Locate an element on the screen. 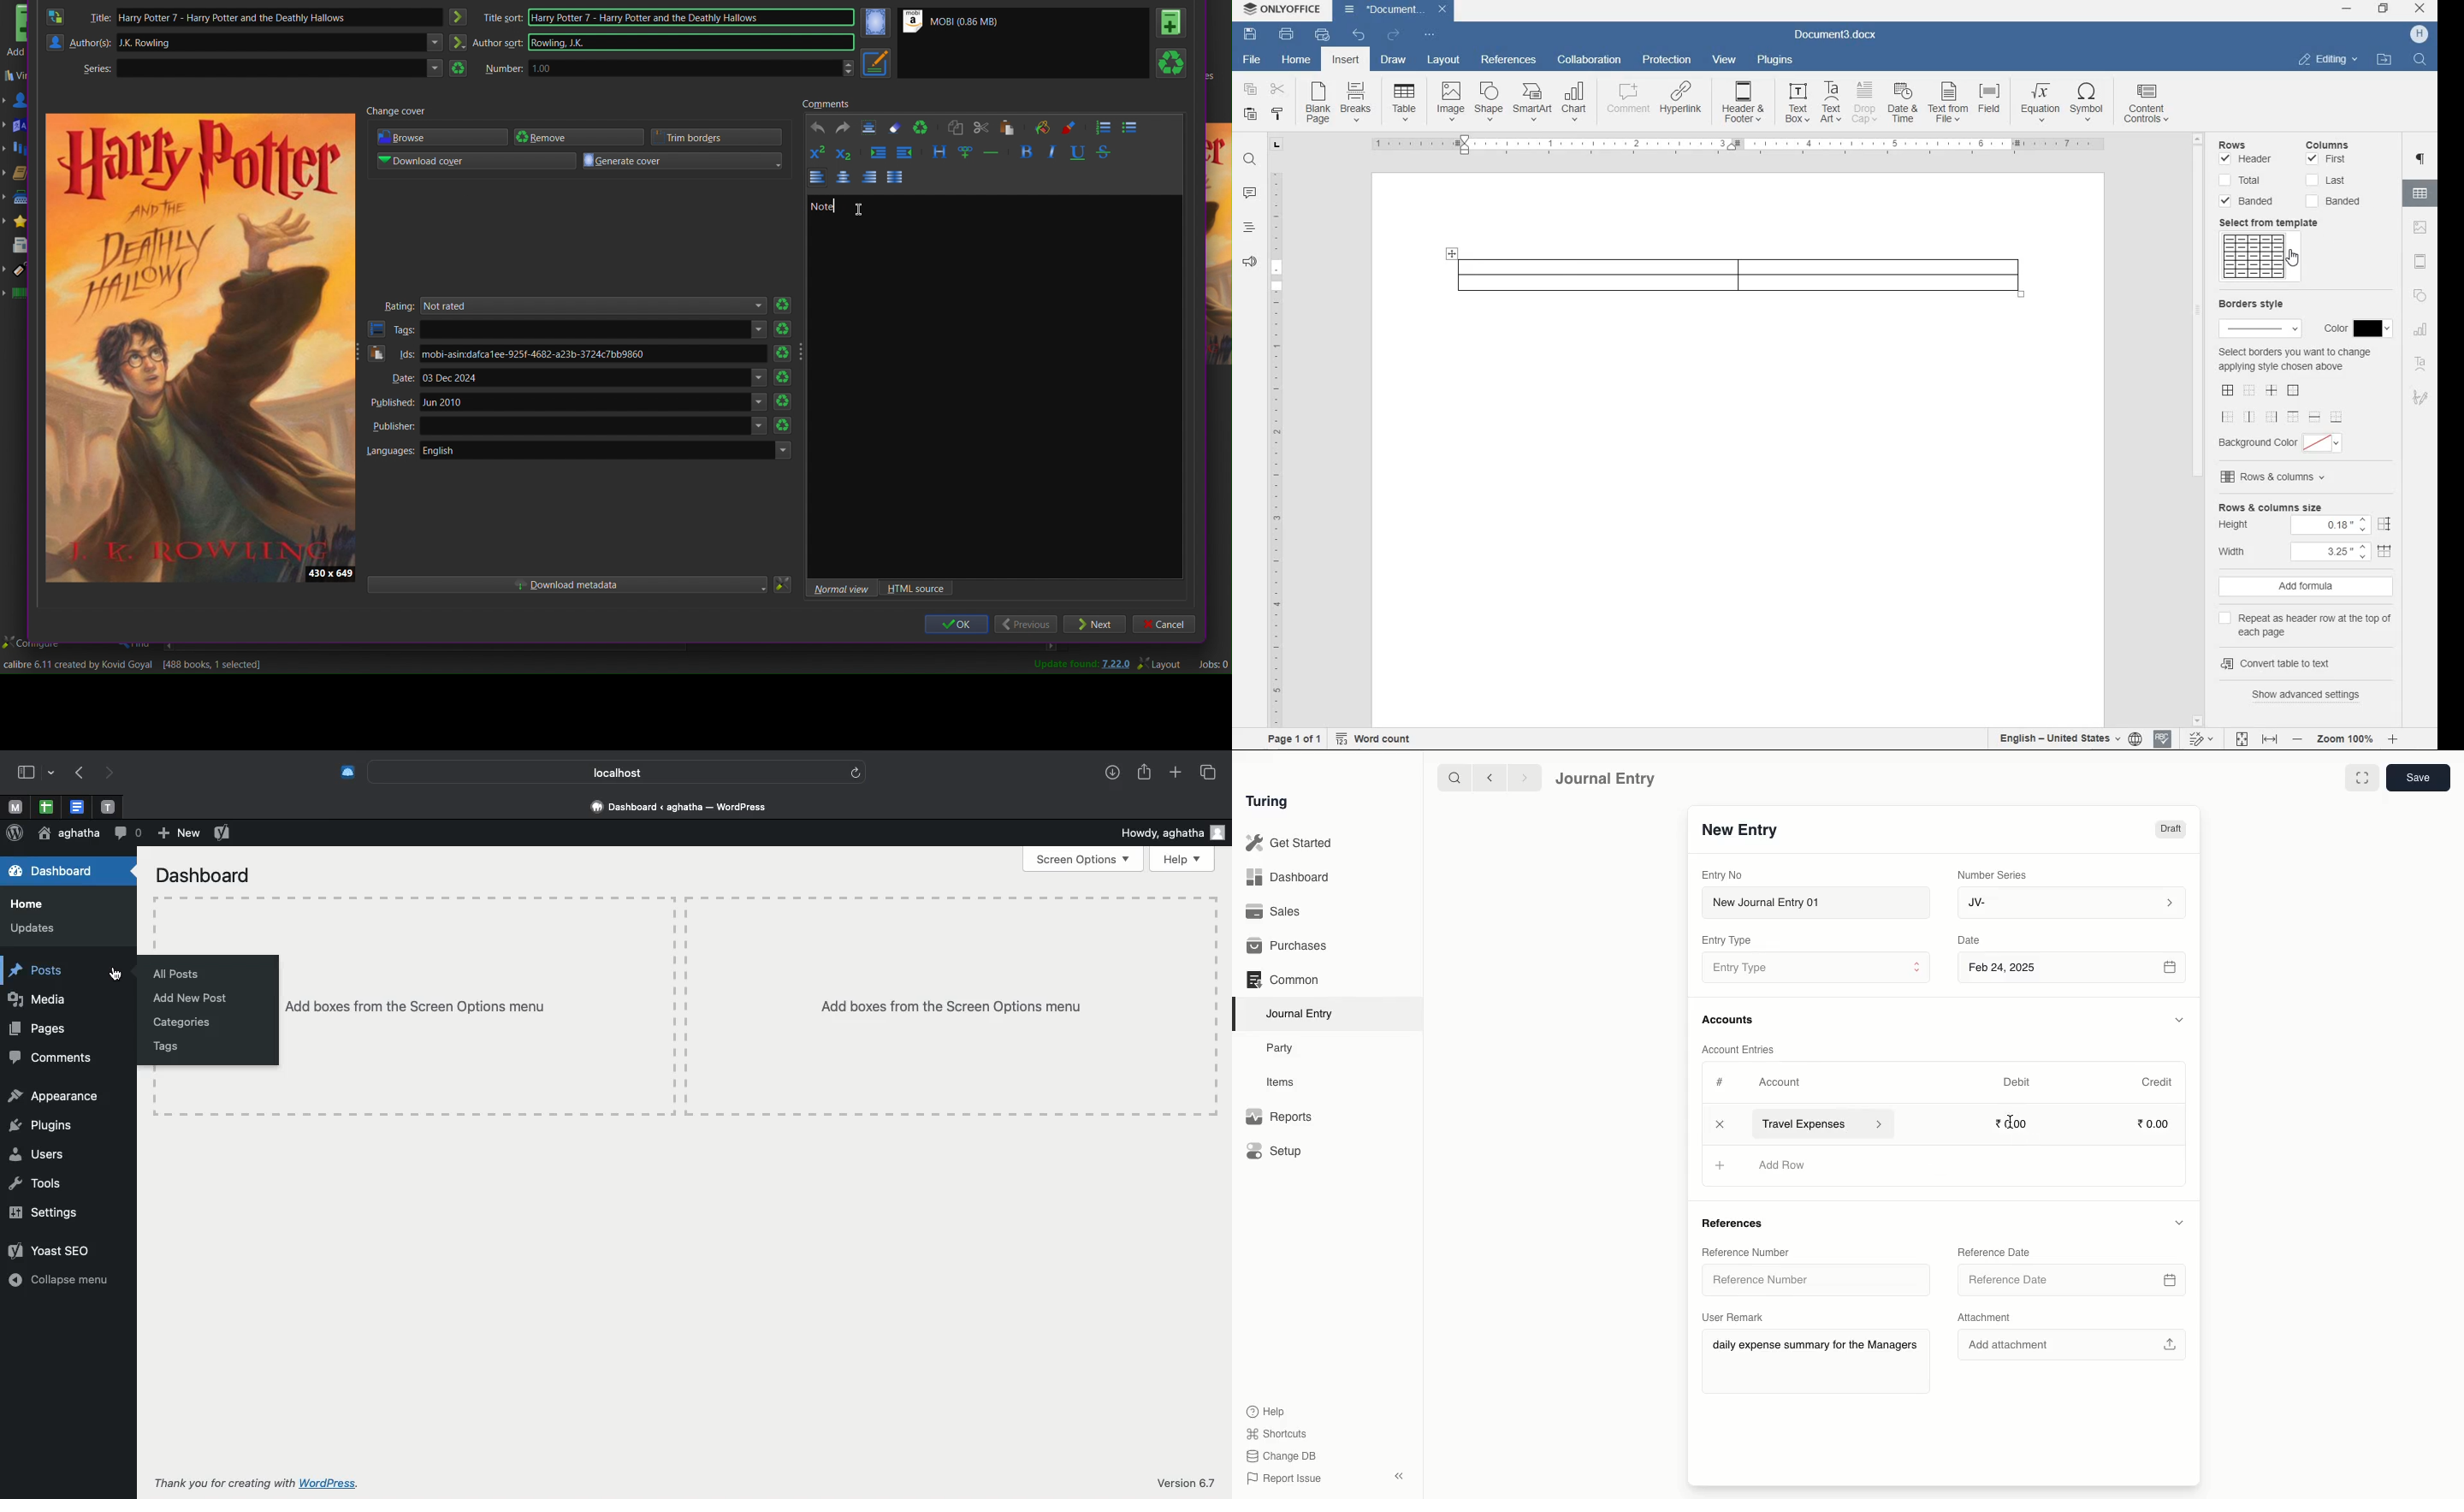 The image size is (2464, 1512). Cover is located at coordinates (876, 24).